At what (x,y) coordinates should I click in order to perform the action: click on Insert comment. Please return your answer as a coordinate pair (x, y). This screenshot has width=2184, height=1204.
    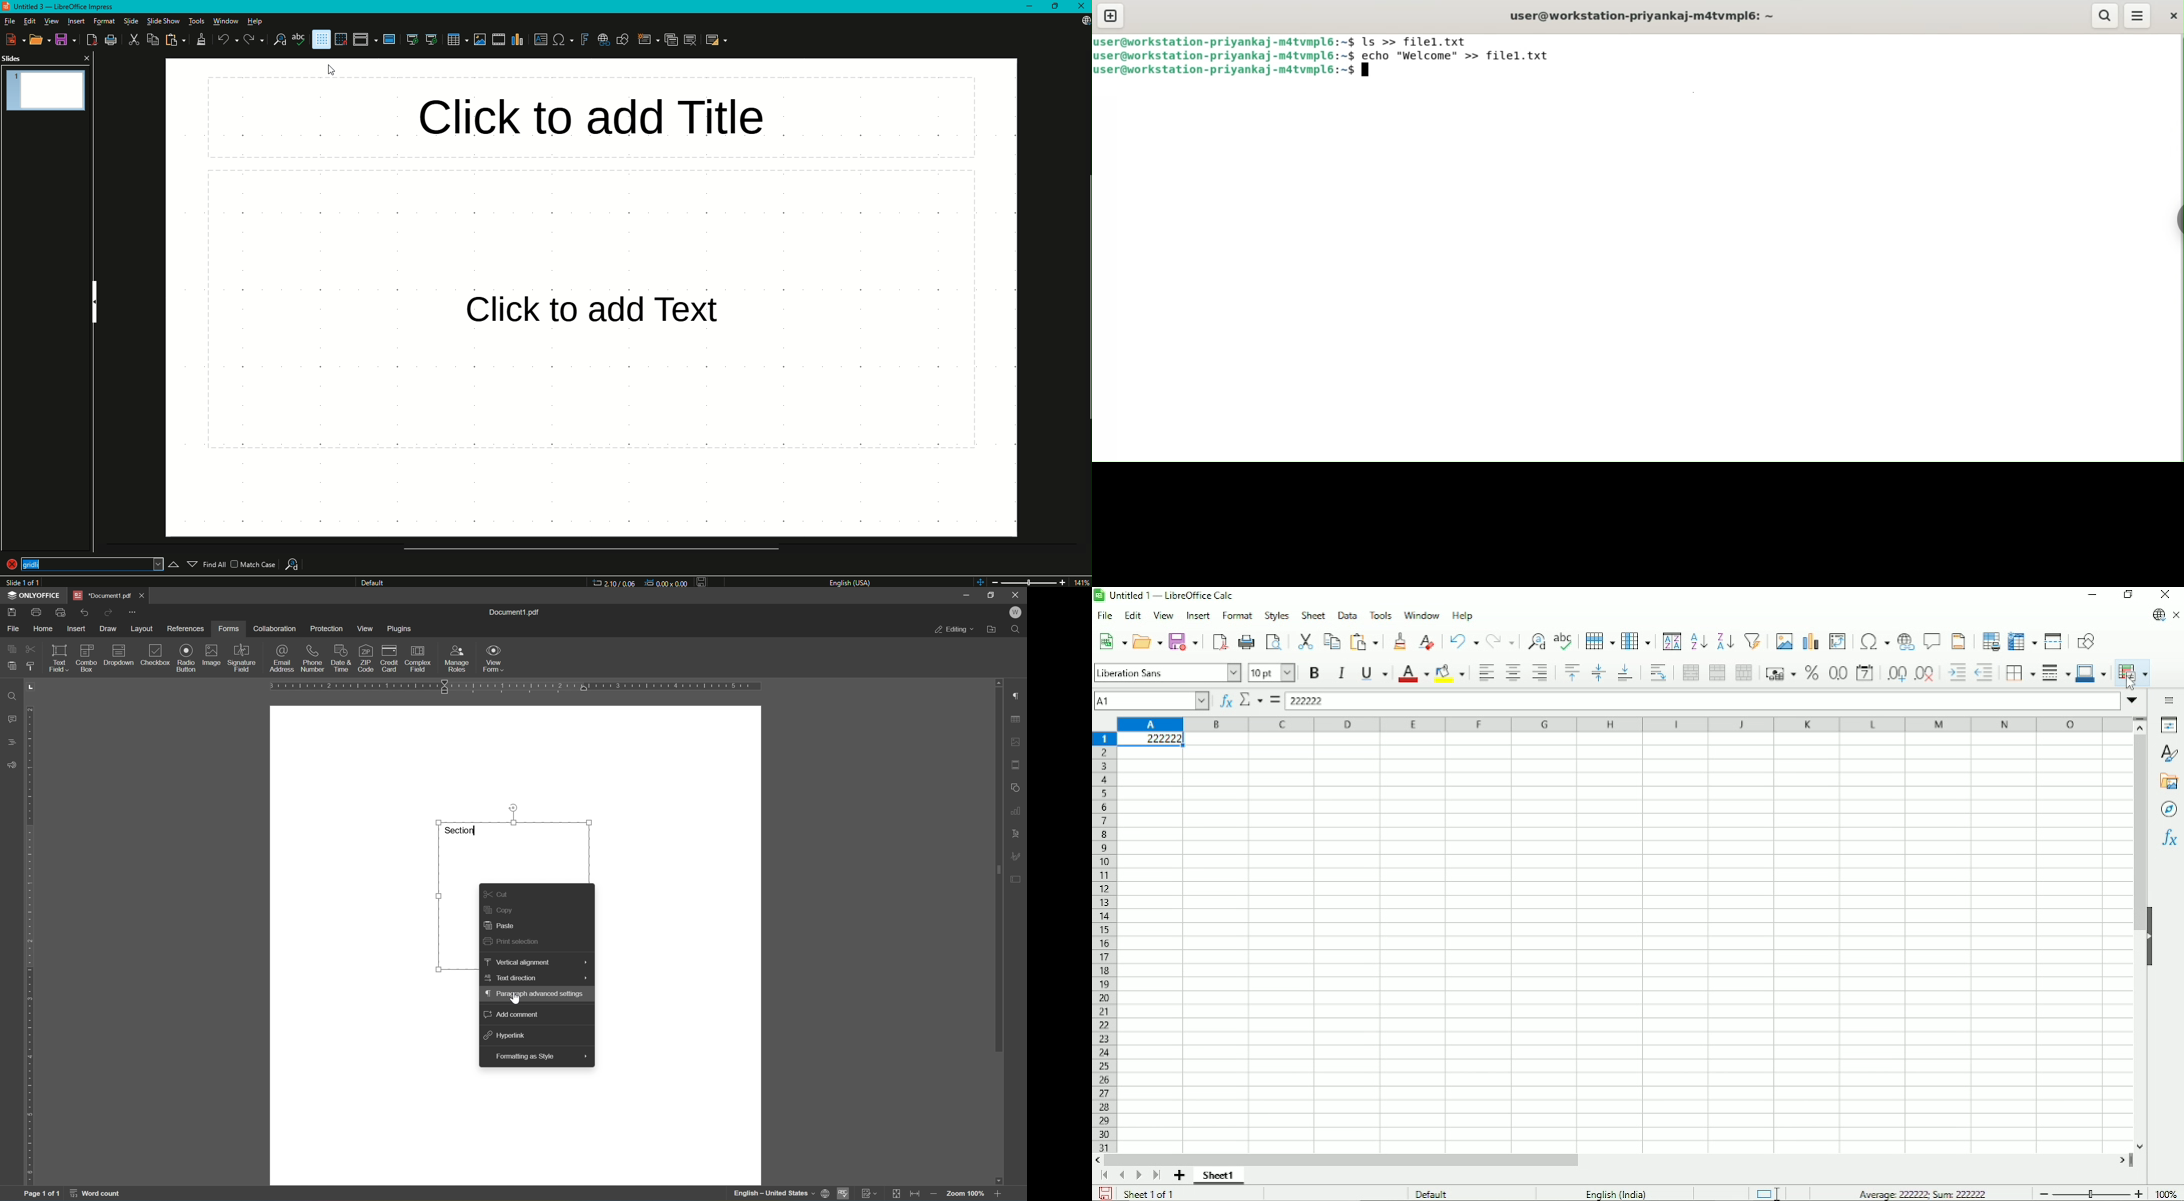
    Looking at the image, I should click on (1932, 642).